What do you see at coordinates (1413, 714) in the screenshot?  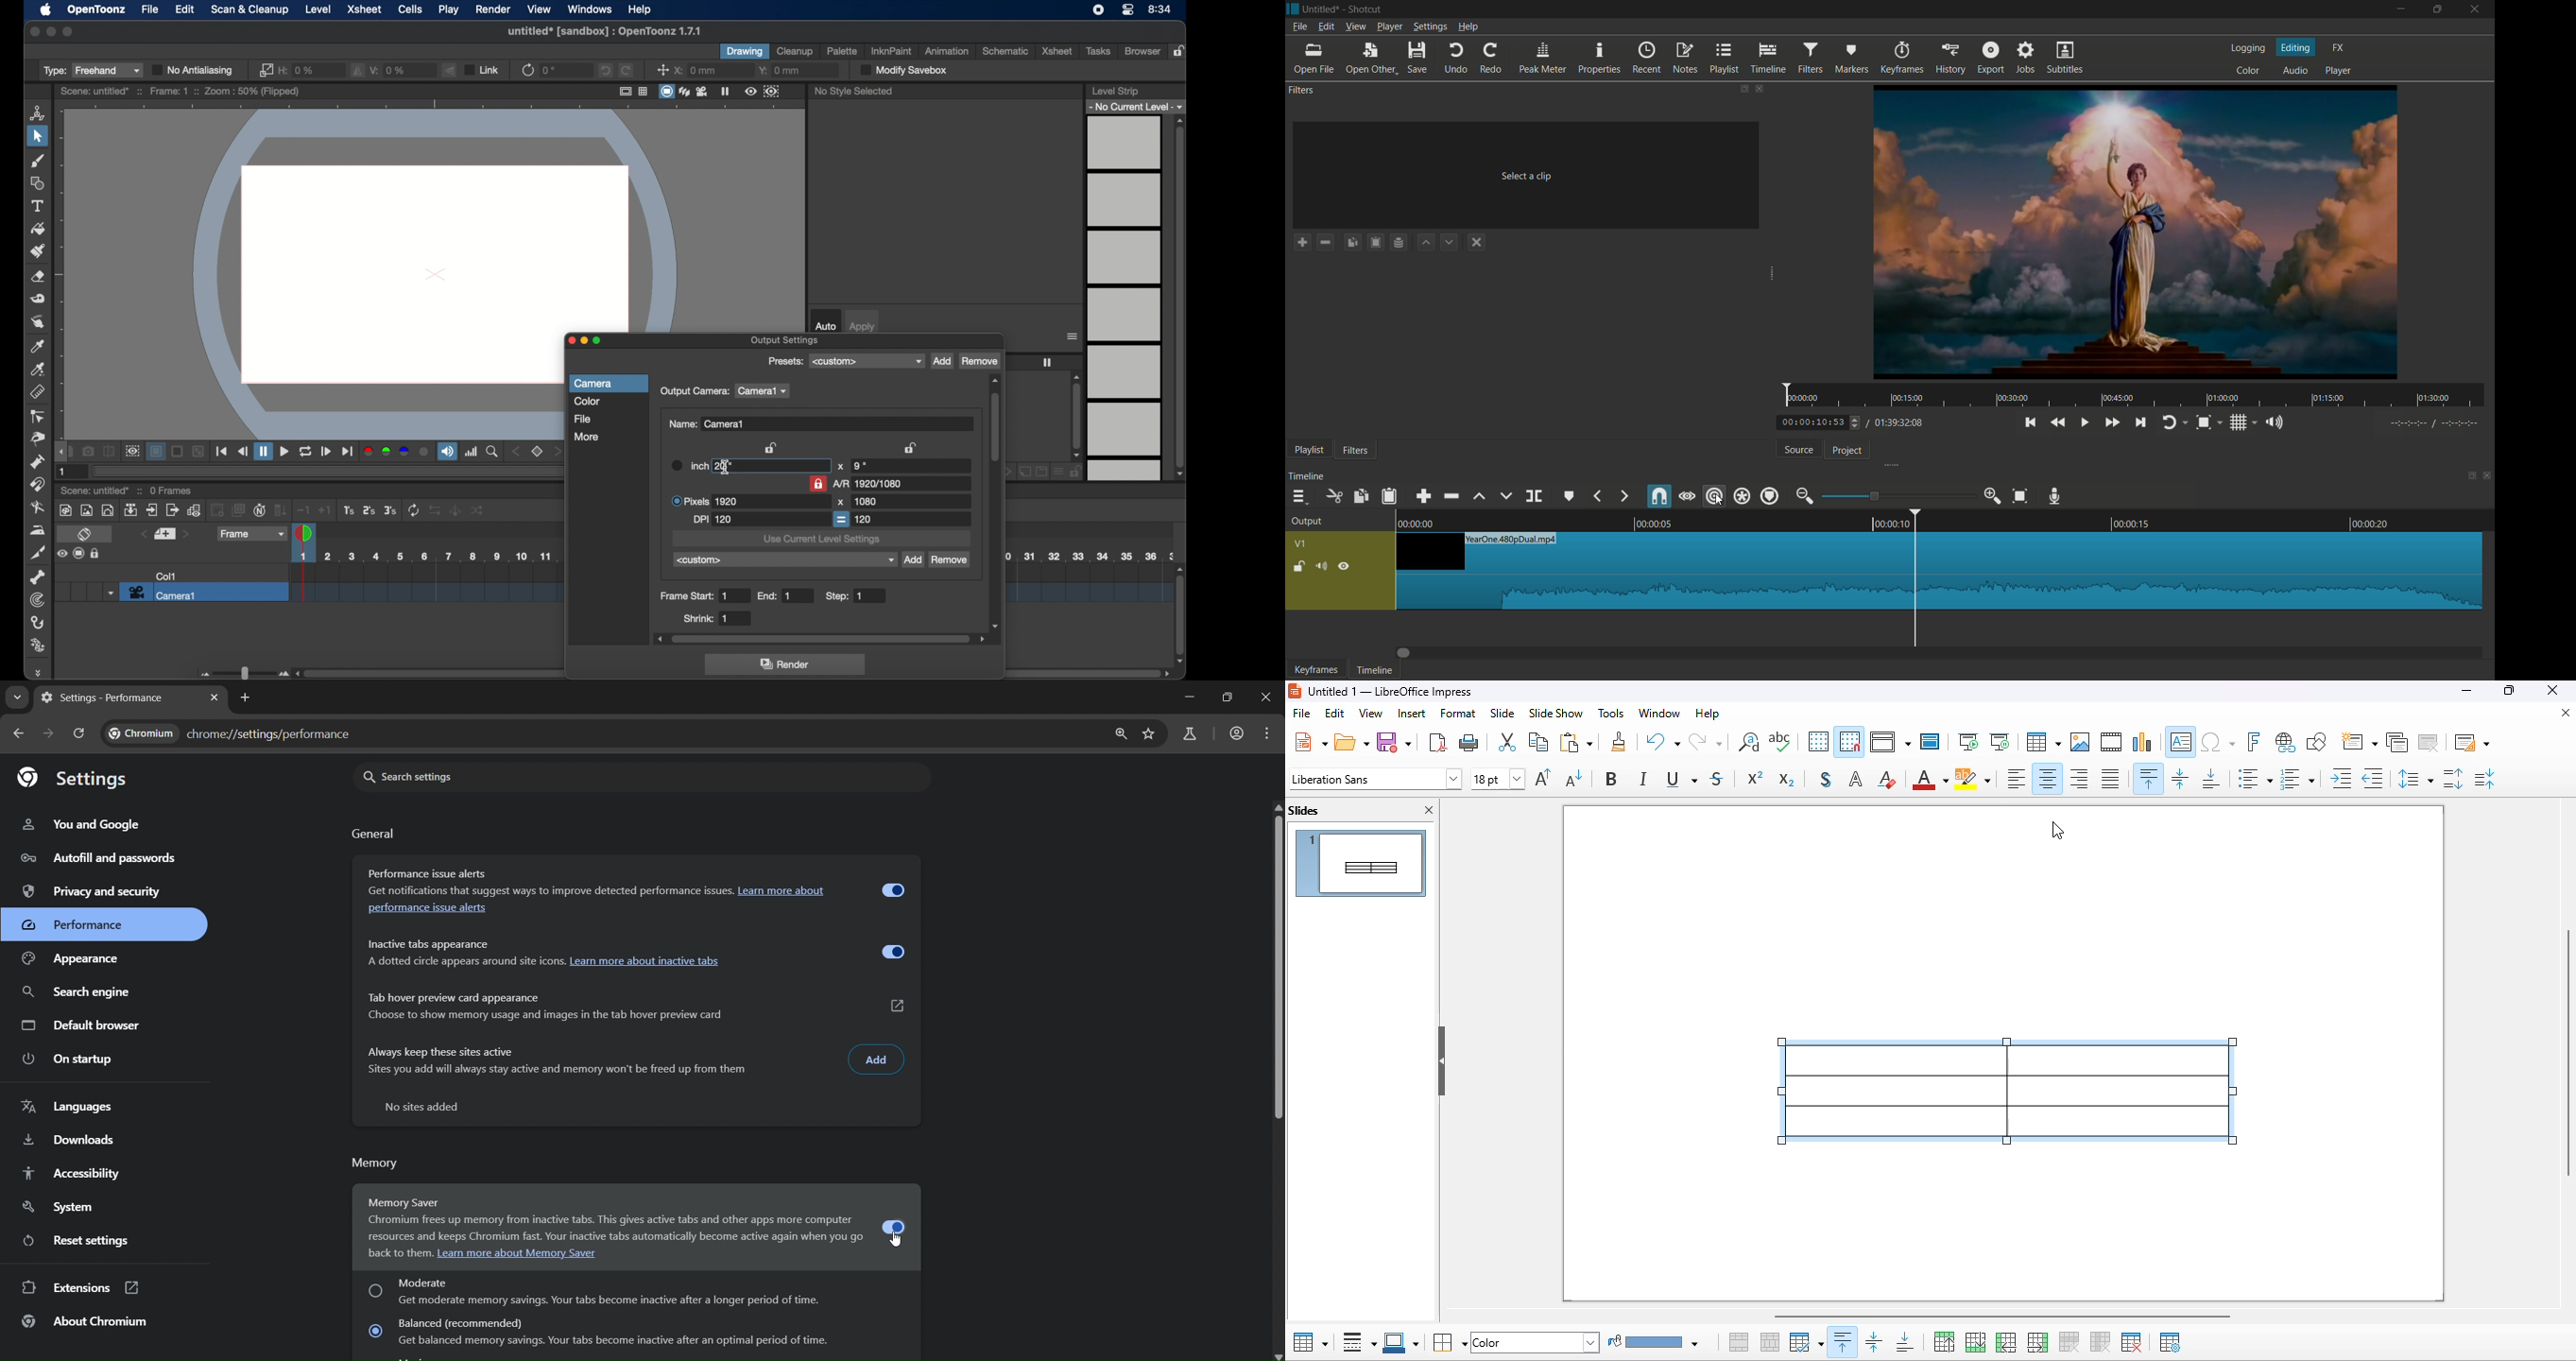 I see `insert` at bounding box center [1413, 714].